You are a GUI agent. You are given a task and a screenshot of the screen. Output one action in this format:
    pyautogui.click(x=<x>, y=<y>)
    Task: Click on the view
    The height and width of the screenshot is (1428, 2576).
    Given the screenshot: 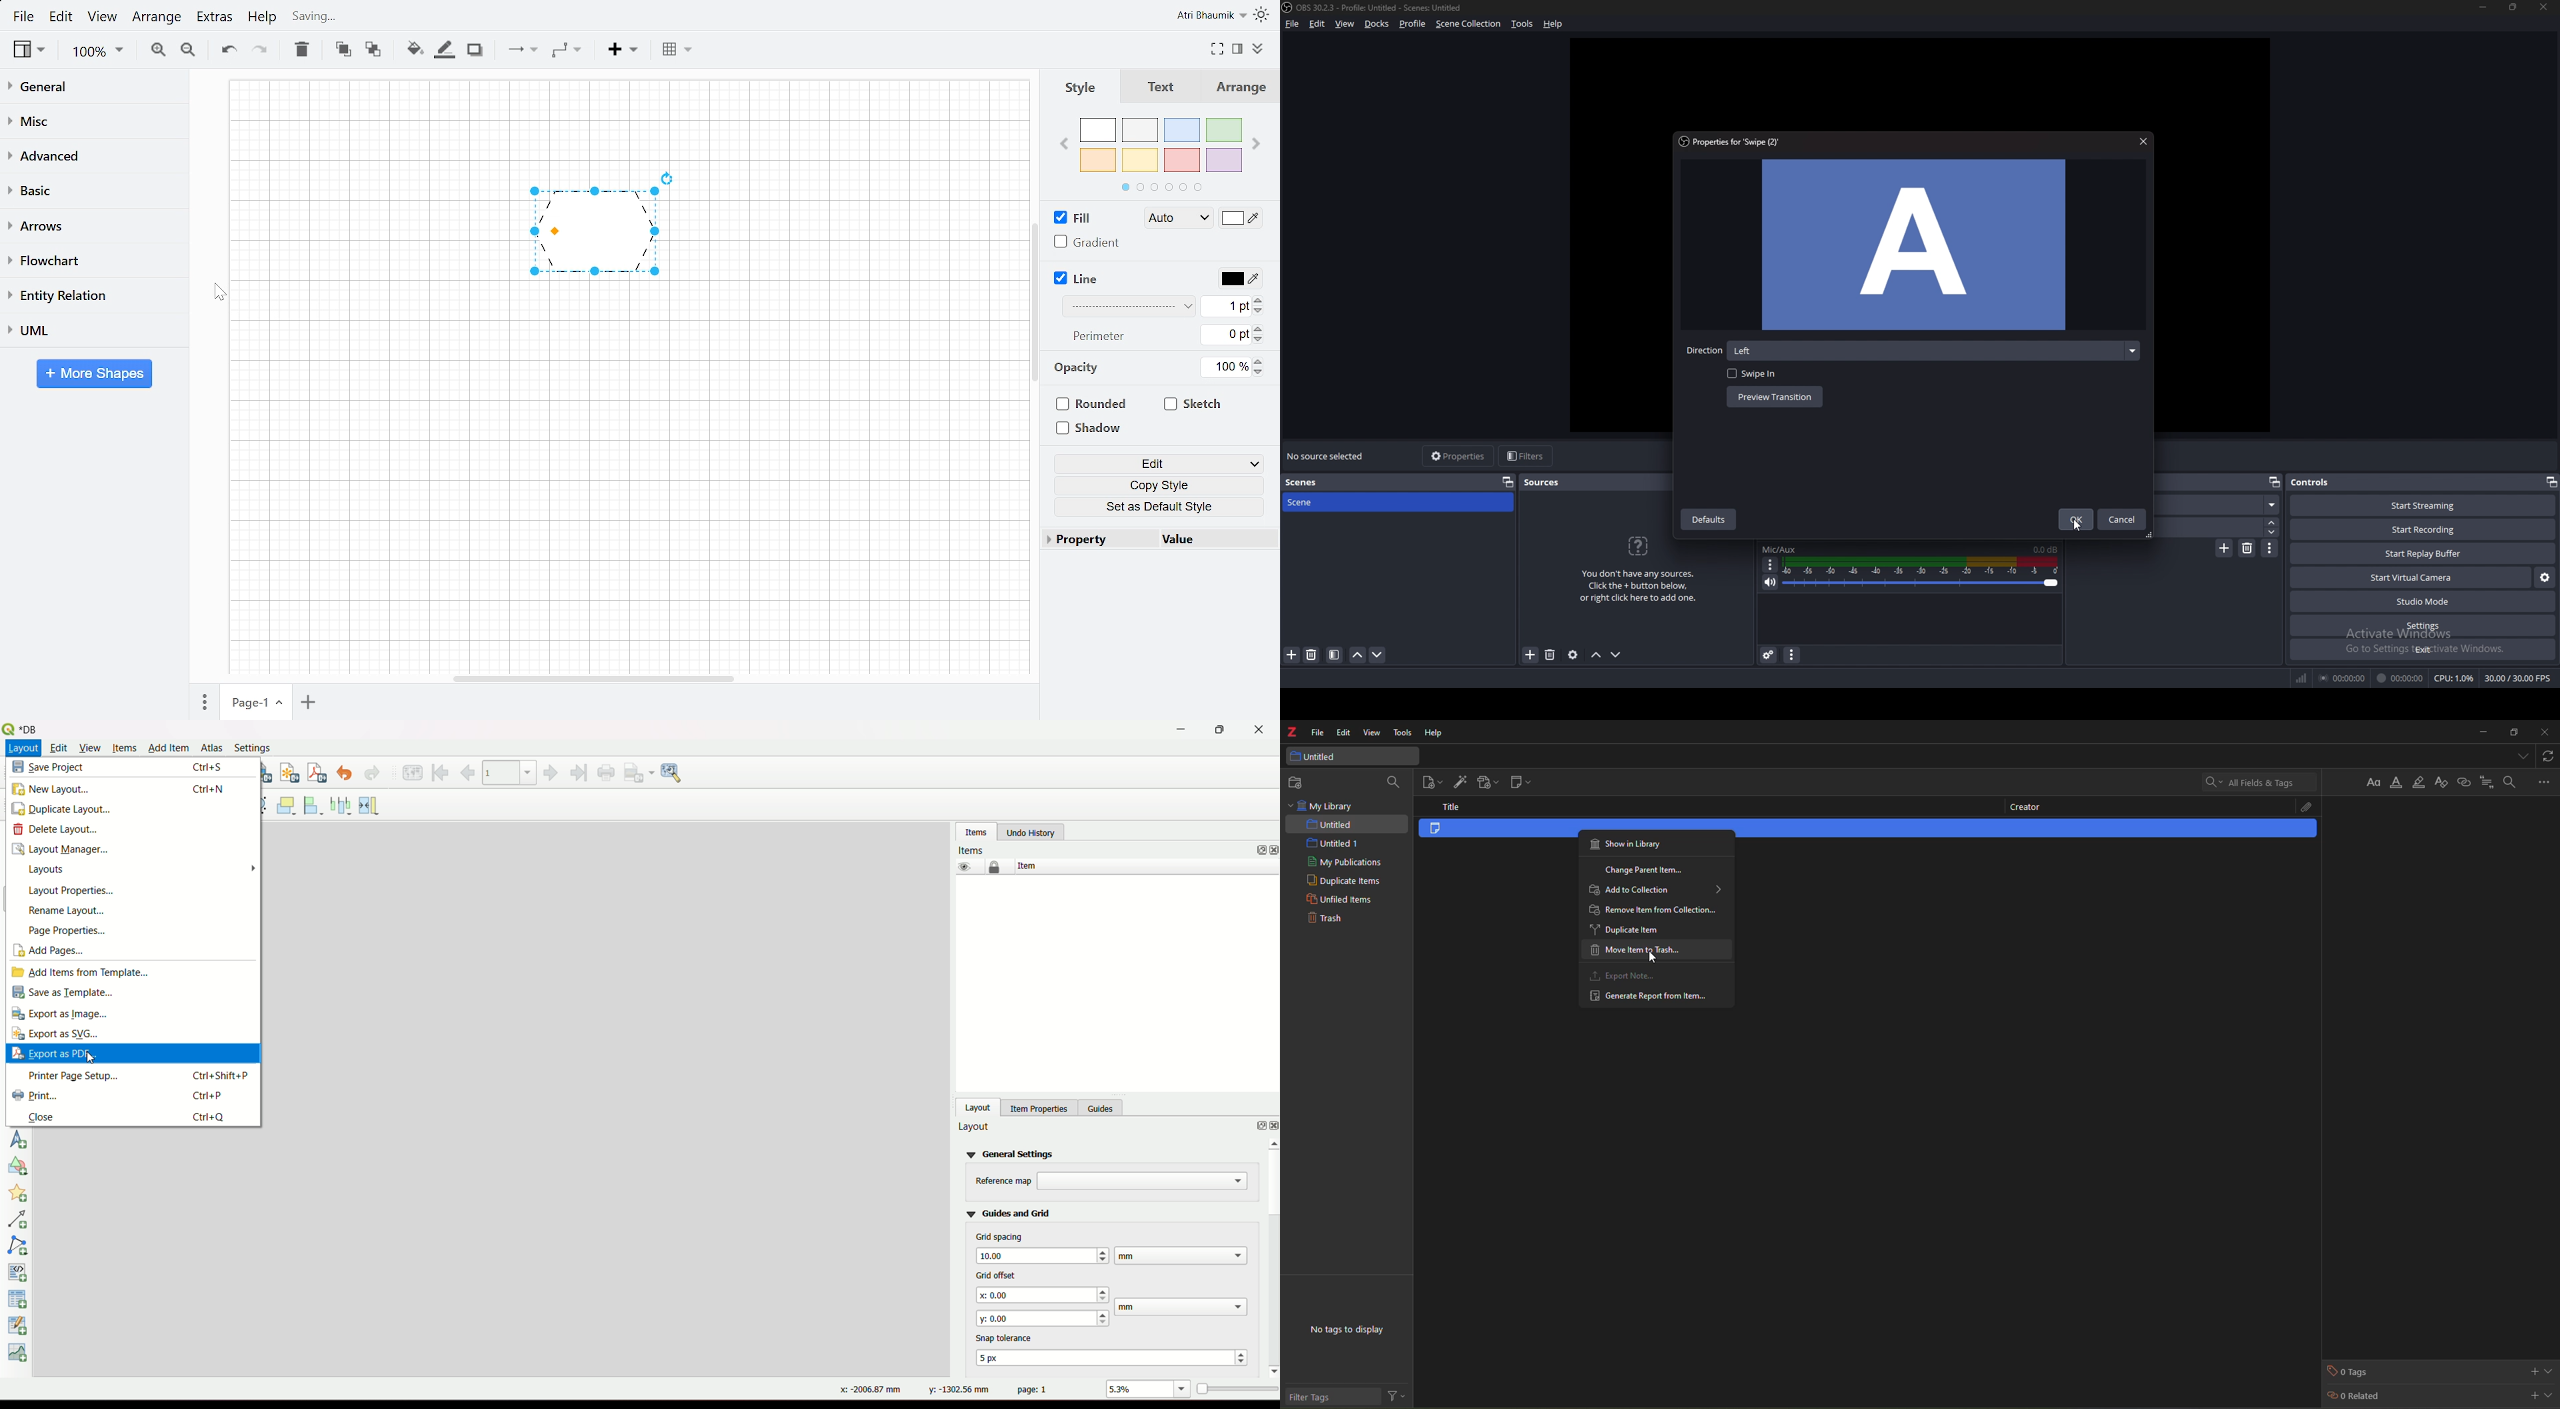 What is the action you would take?
    pyautogui.click(x=1371, y=733)
    